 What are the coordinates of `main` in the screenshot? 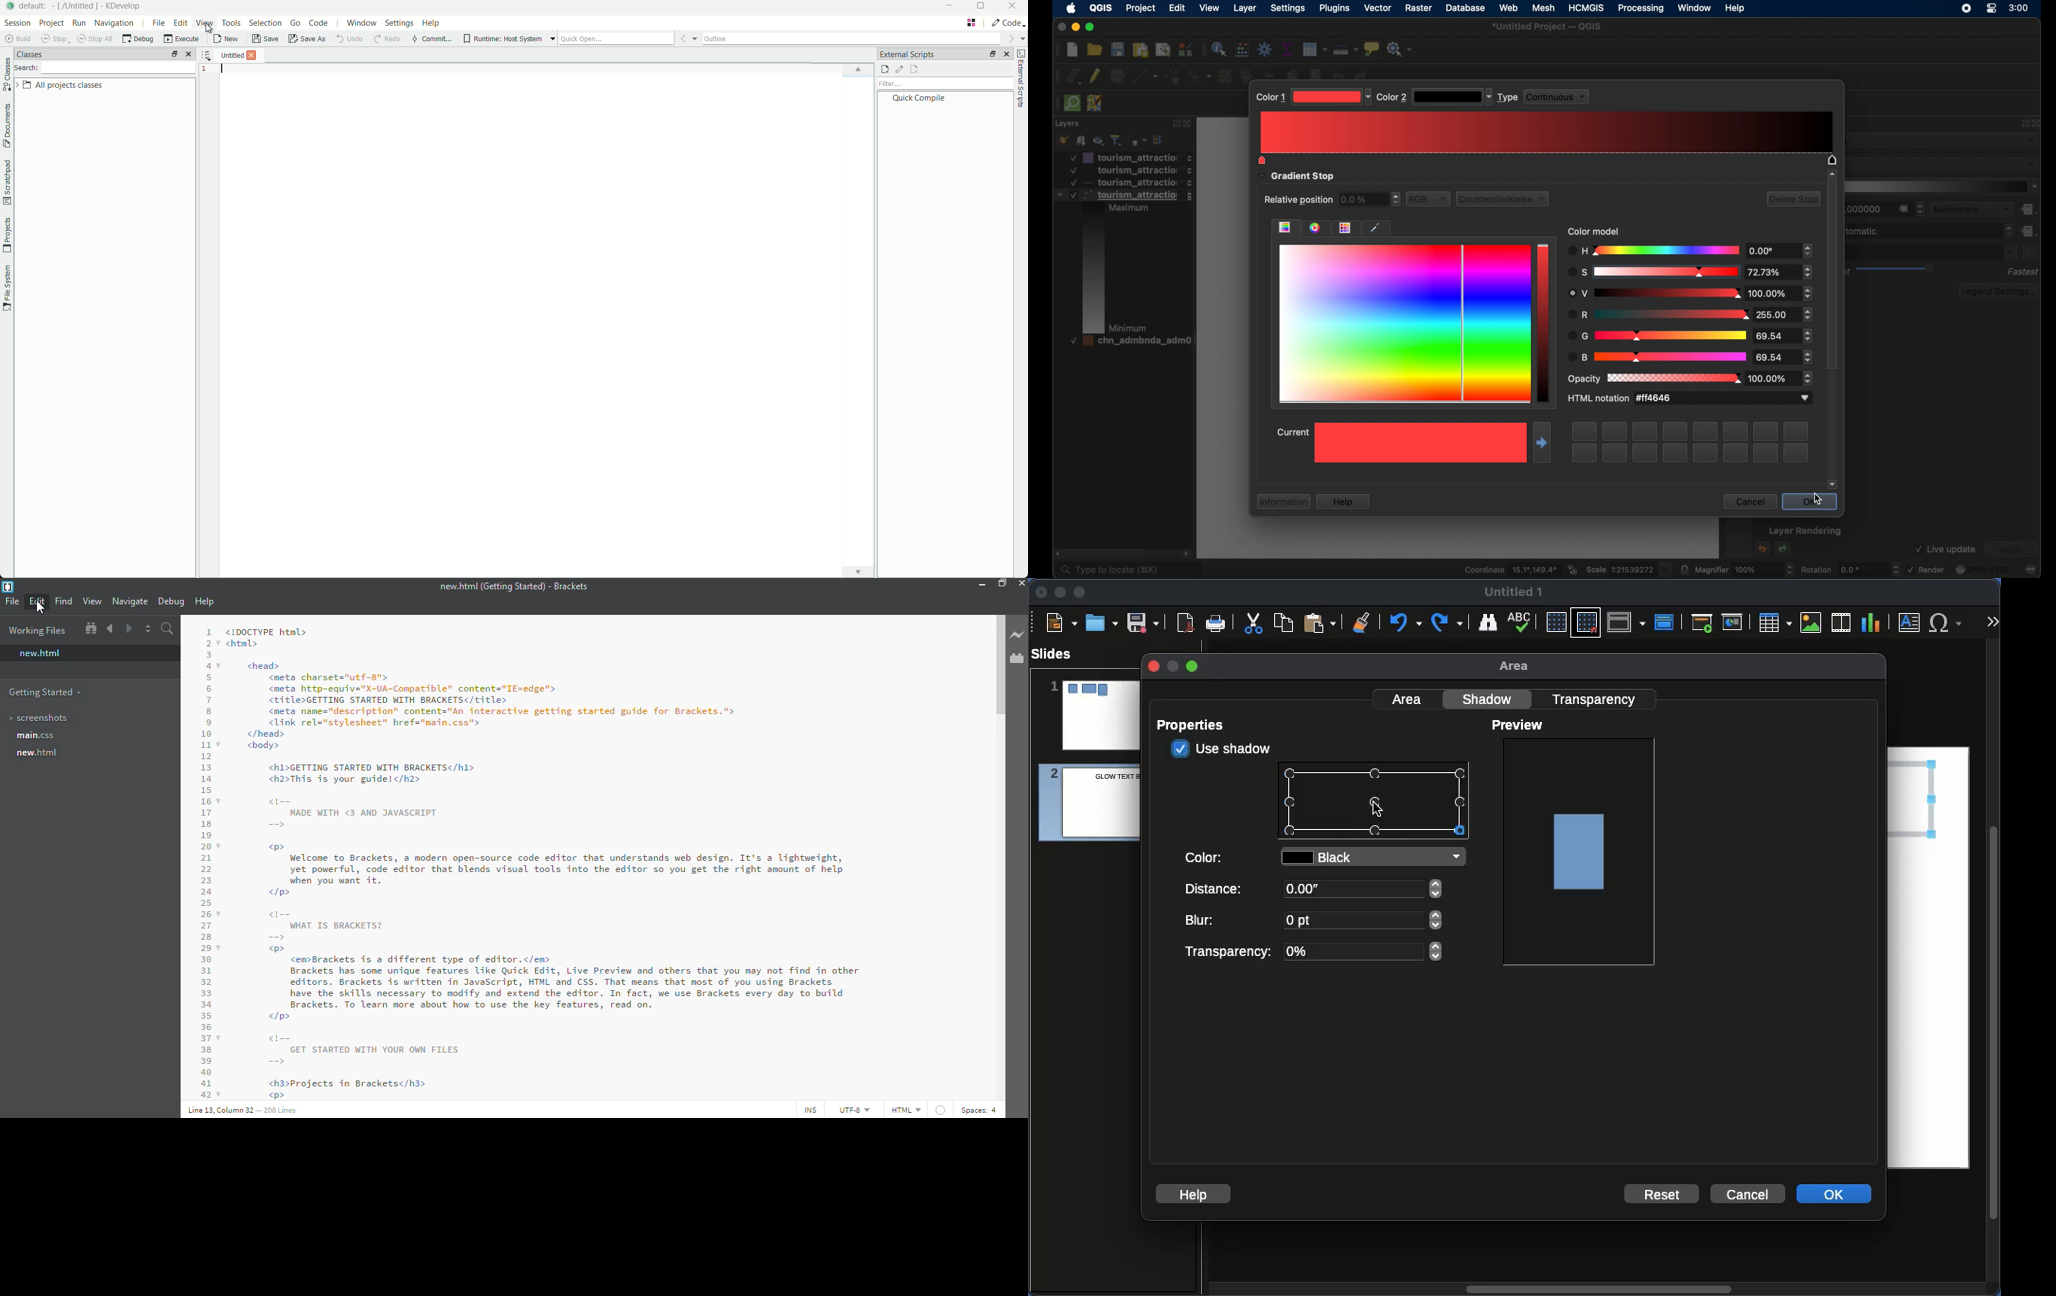 It's located at (37, 736).